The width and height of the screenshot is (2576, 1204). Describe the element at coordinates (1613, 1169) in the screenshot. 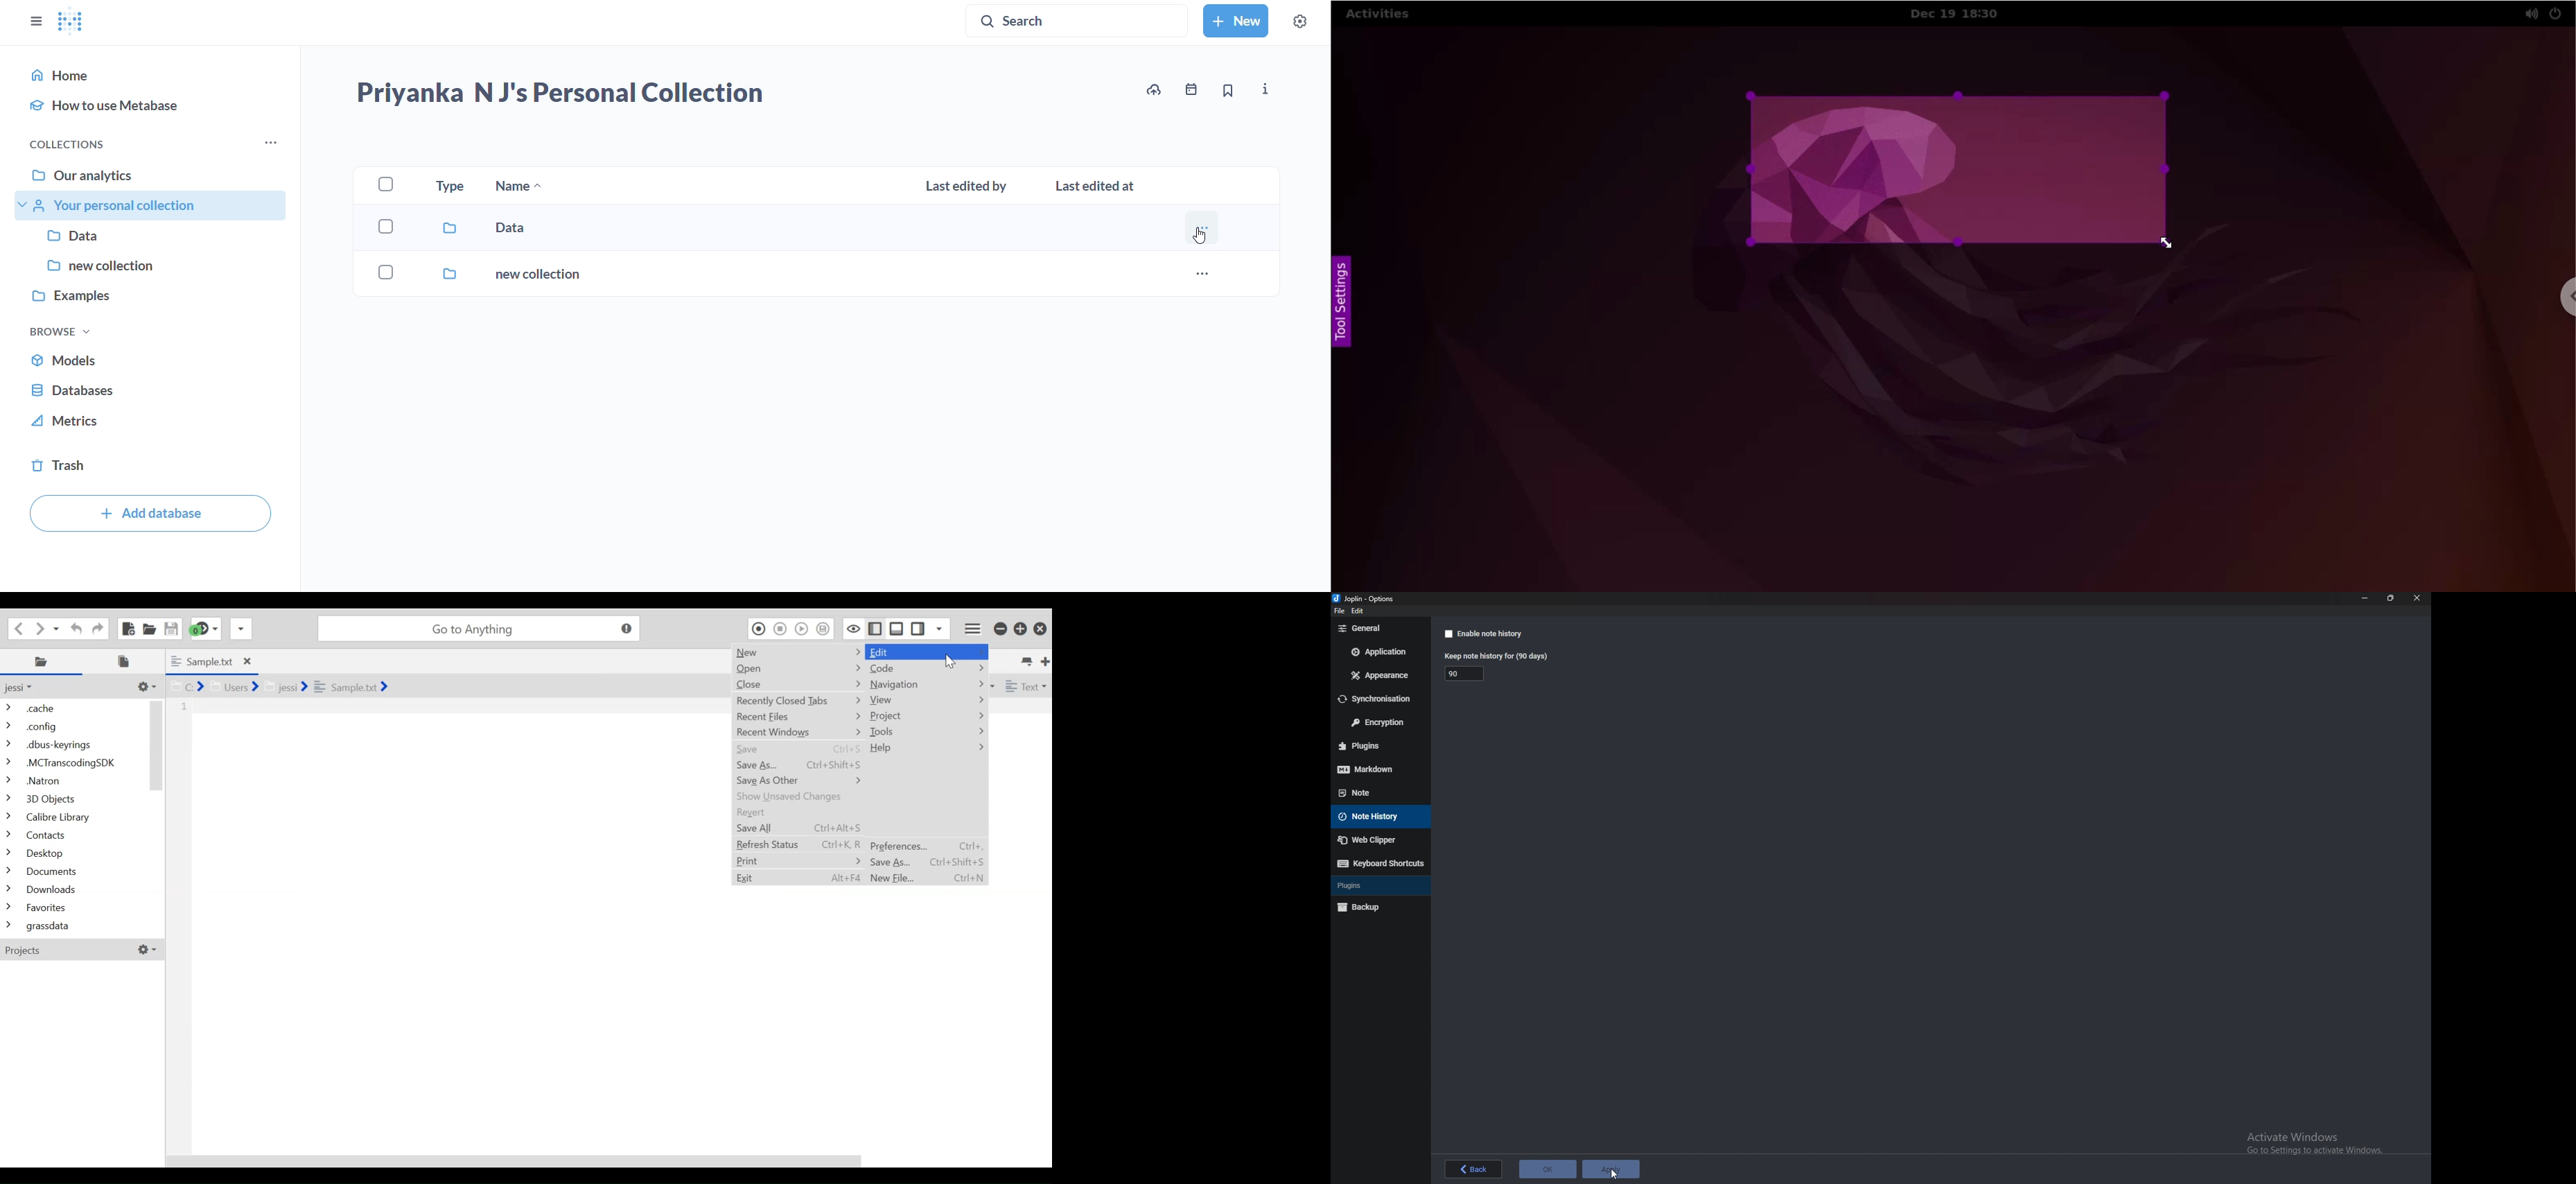

I see `apply` at that location.